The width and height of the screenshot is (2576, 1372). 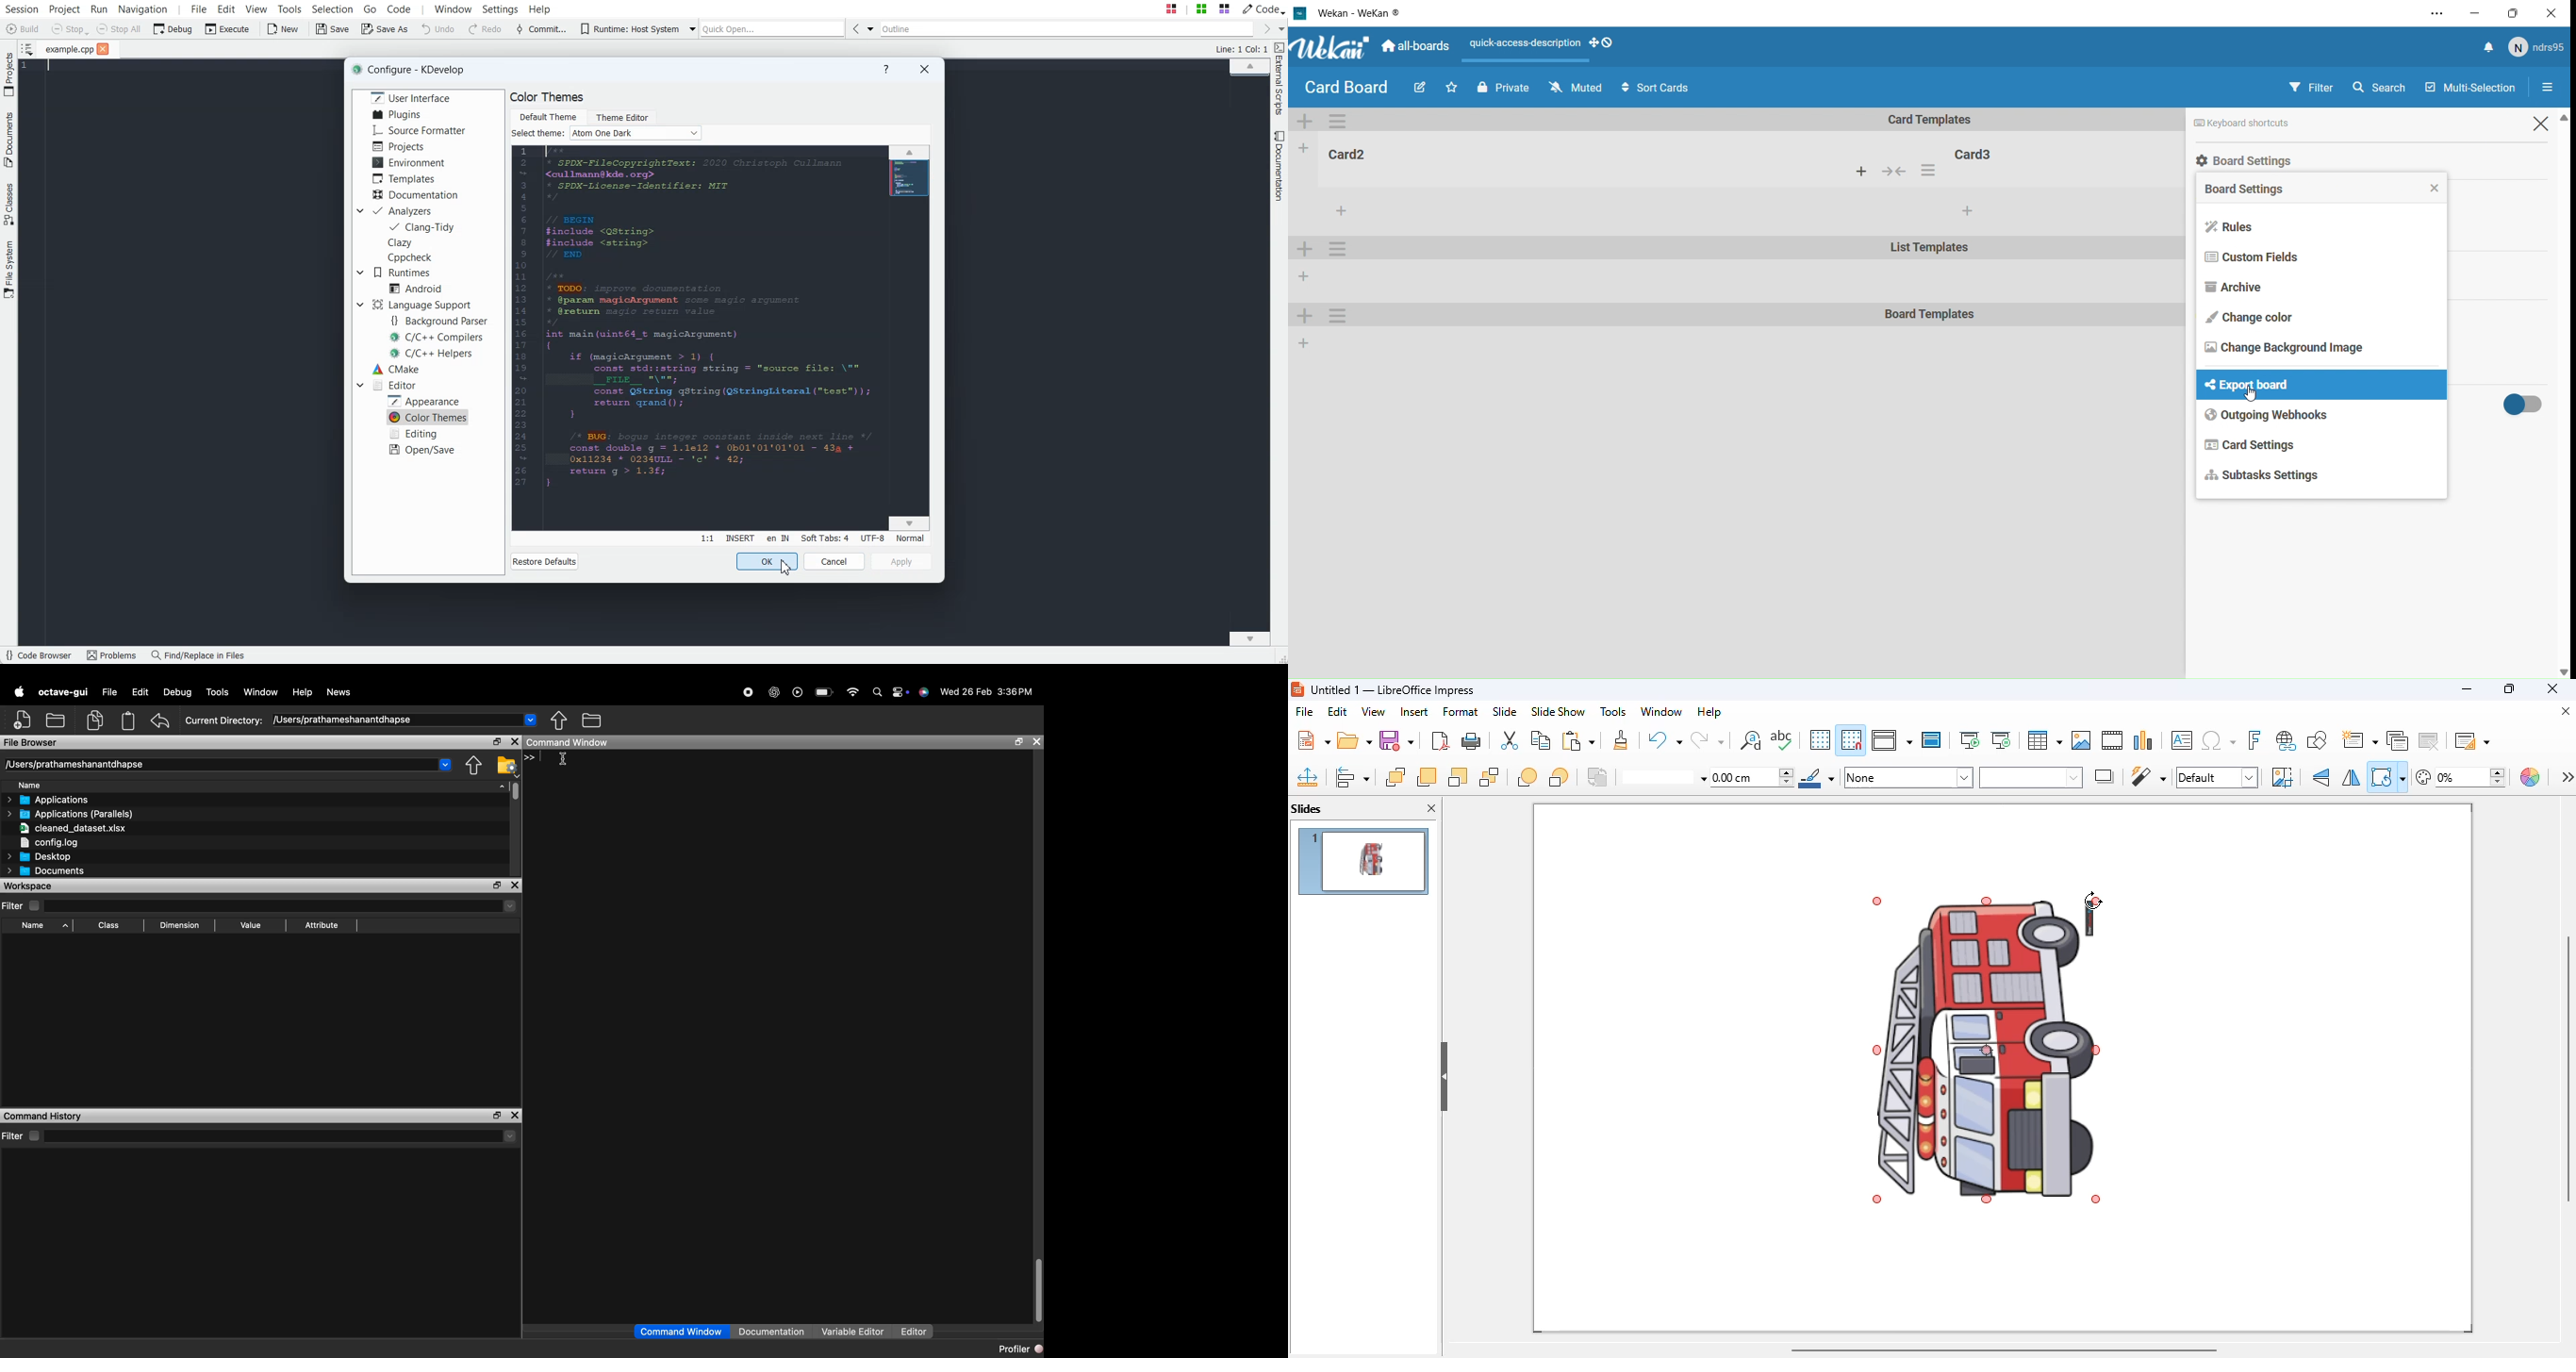 What do you see at coordinates (2181, 740) in the screenshot?
I see `insert text box` at bounding box center [2181, 740].